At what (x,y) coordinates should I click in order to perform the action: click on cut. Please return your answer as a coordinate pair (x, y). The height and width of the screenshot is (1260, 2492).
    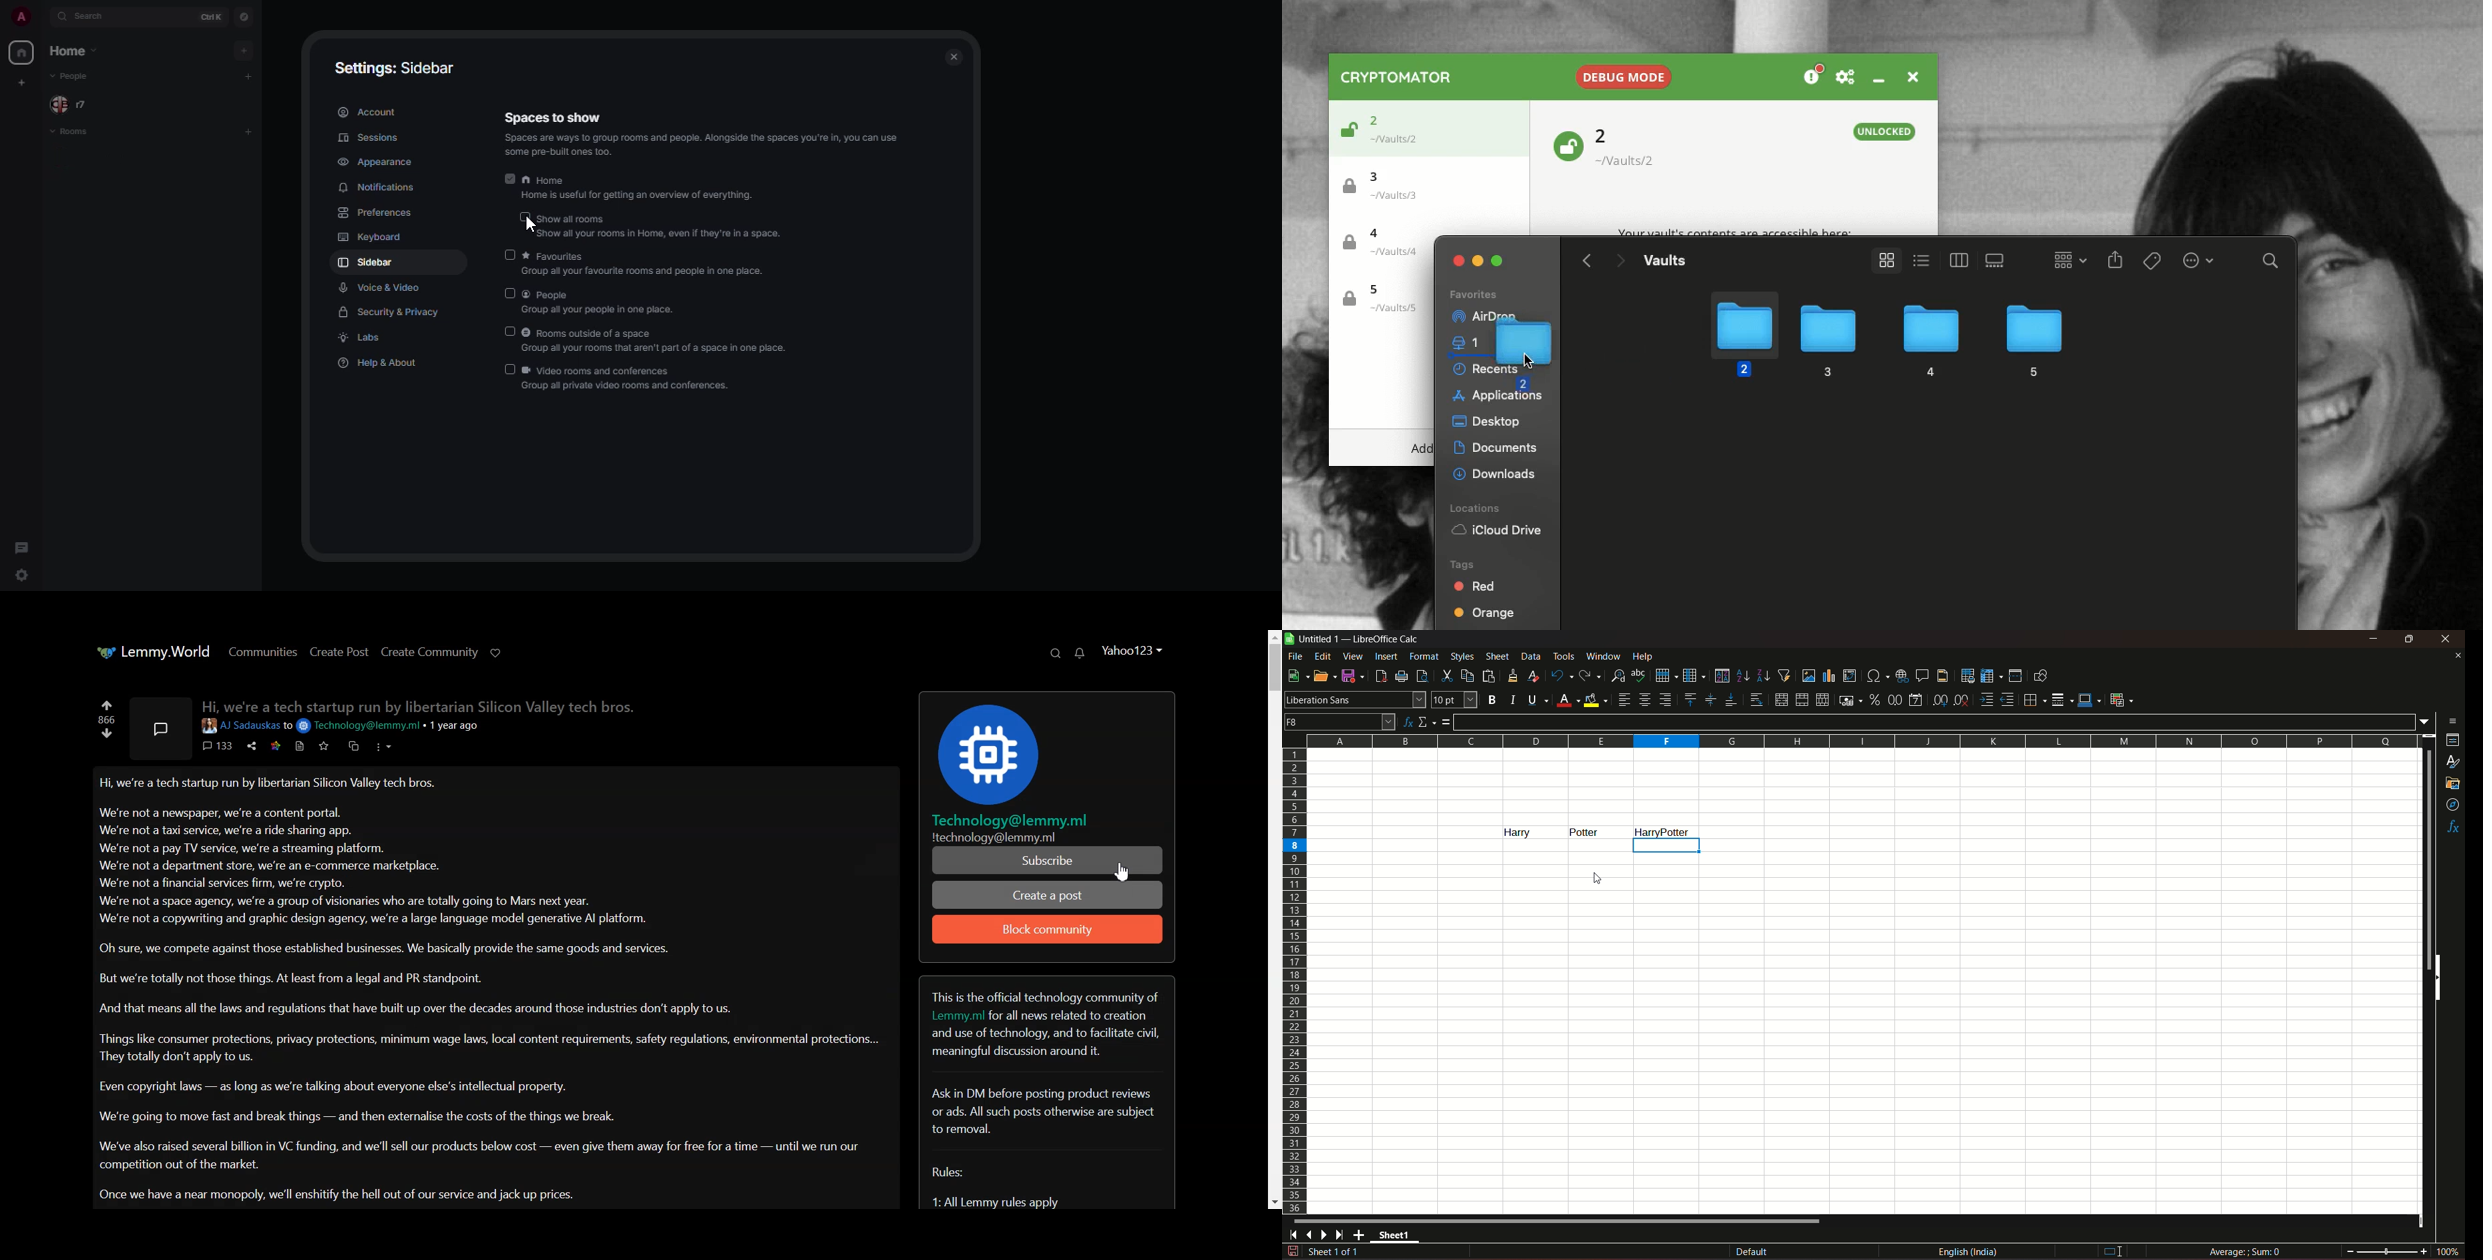
    Looking at the image, I should click on (1445, 676).